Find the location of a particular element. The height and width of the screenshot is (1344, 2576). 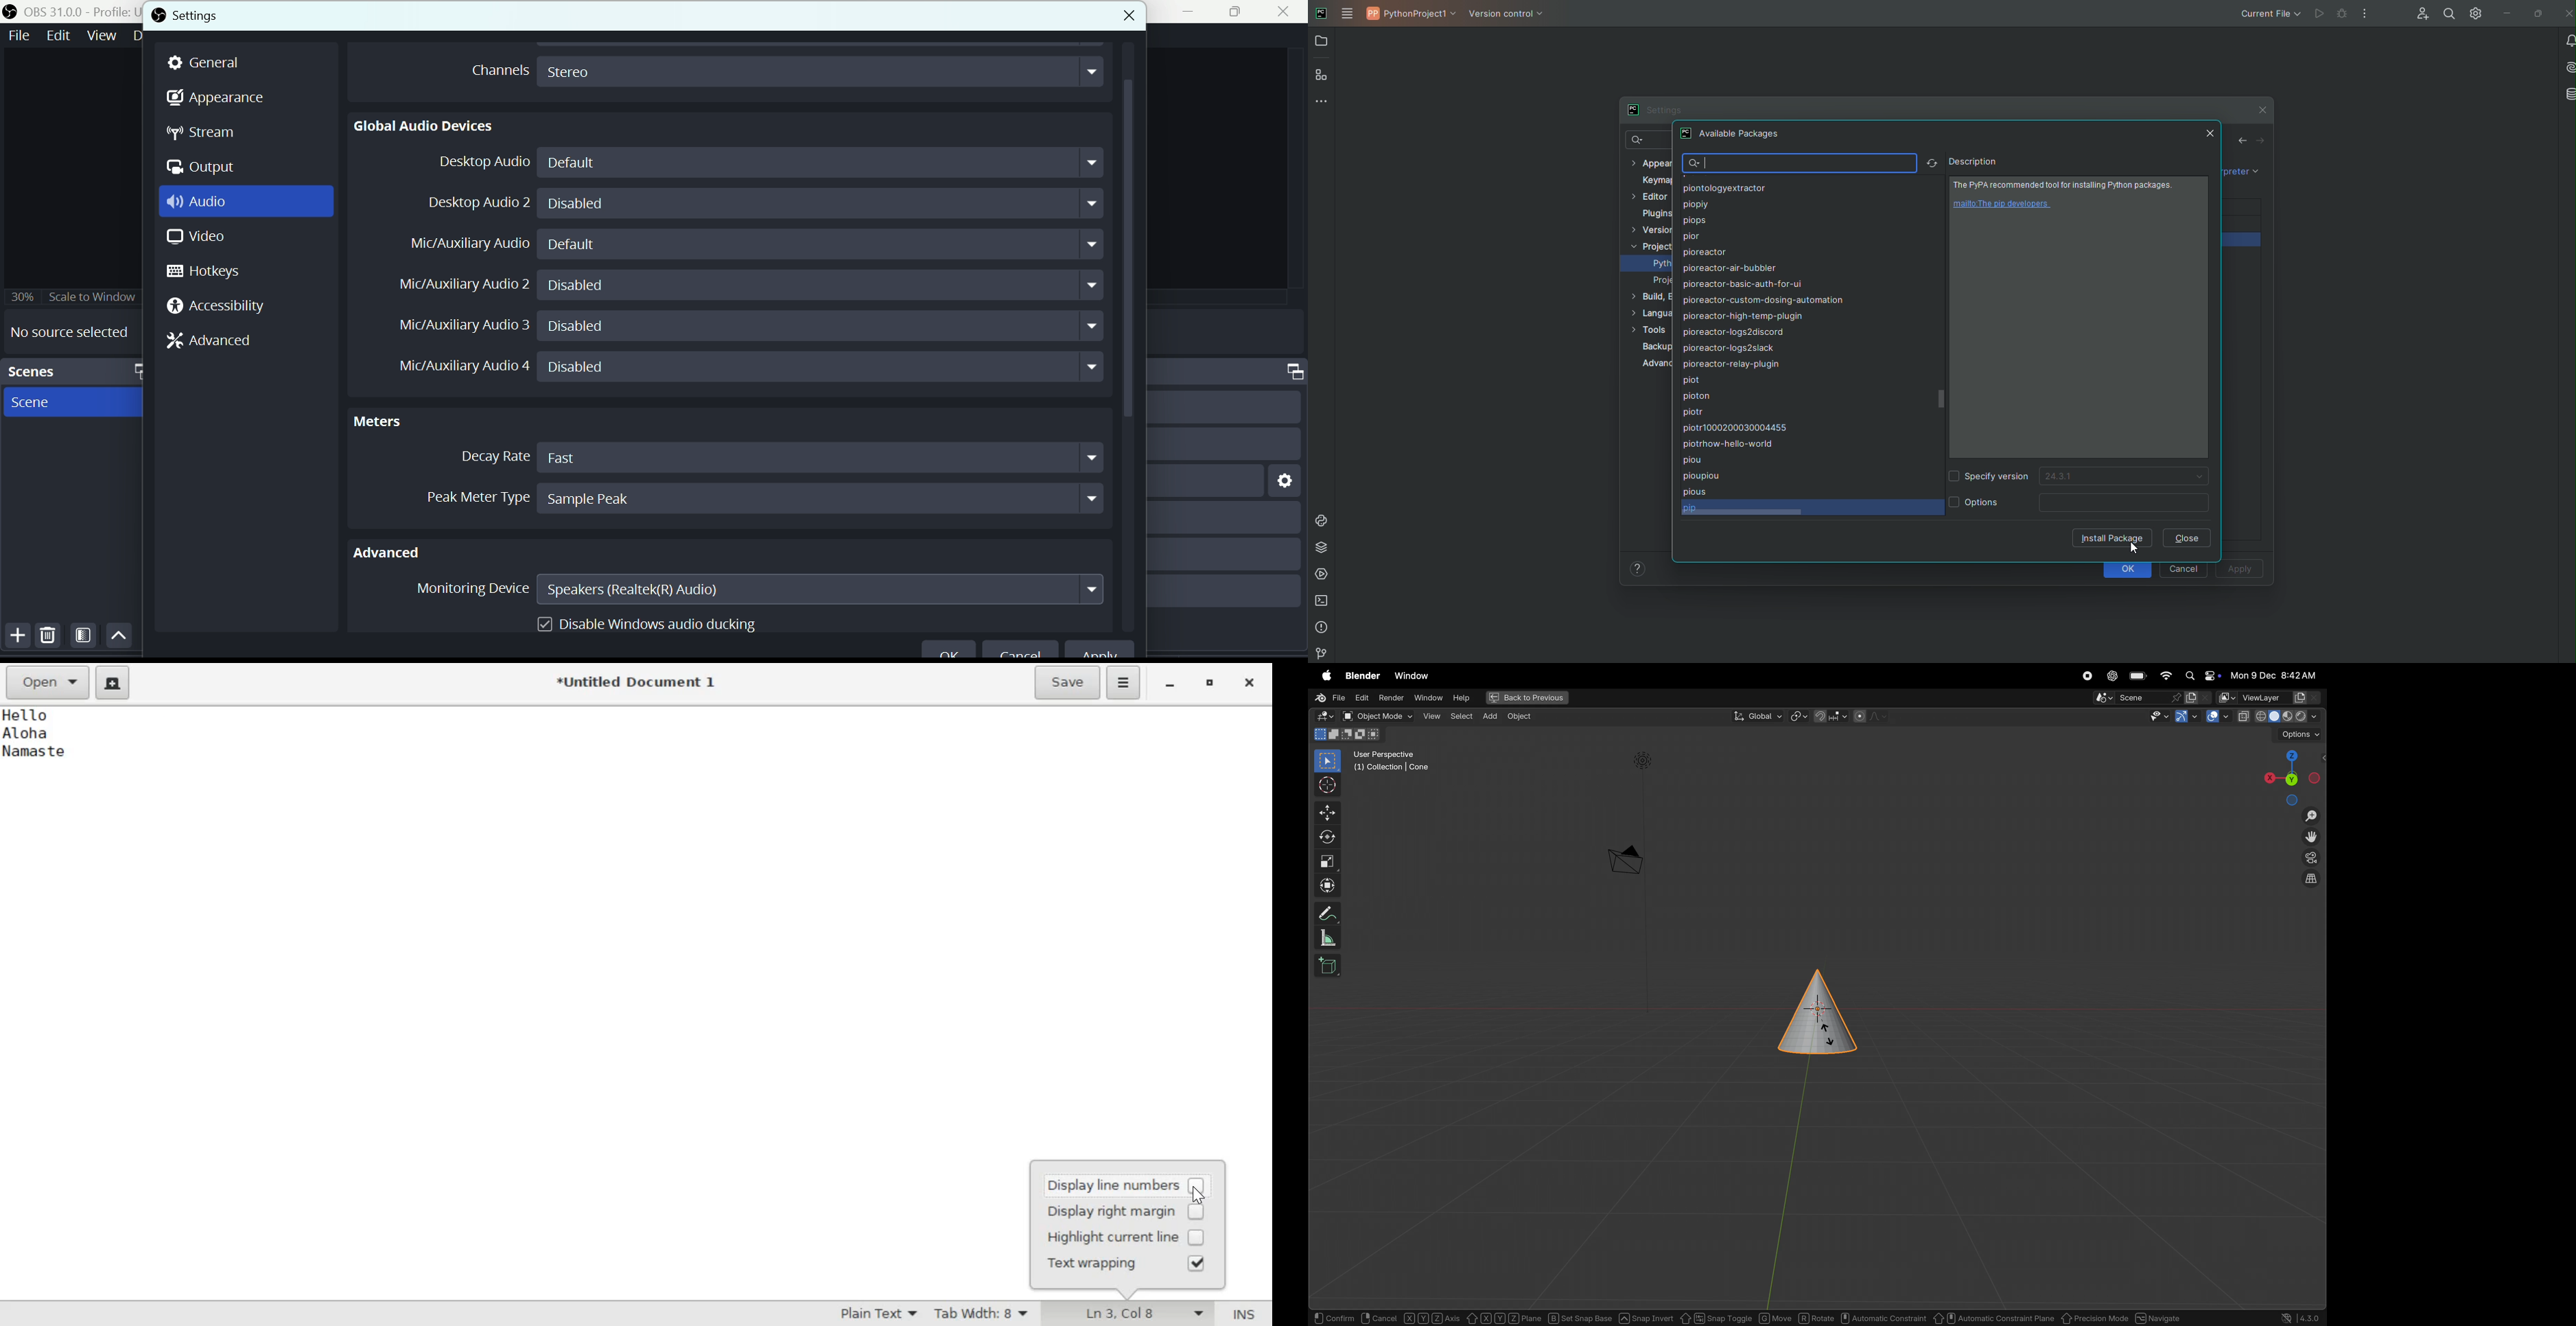

Global Audio Devices is located at coordinates (425, 125).